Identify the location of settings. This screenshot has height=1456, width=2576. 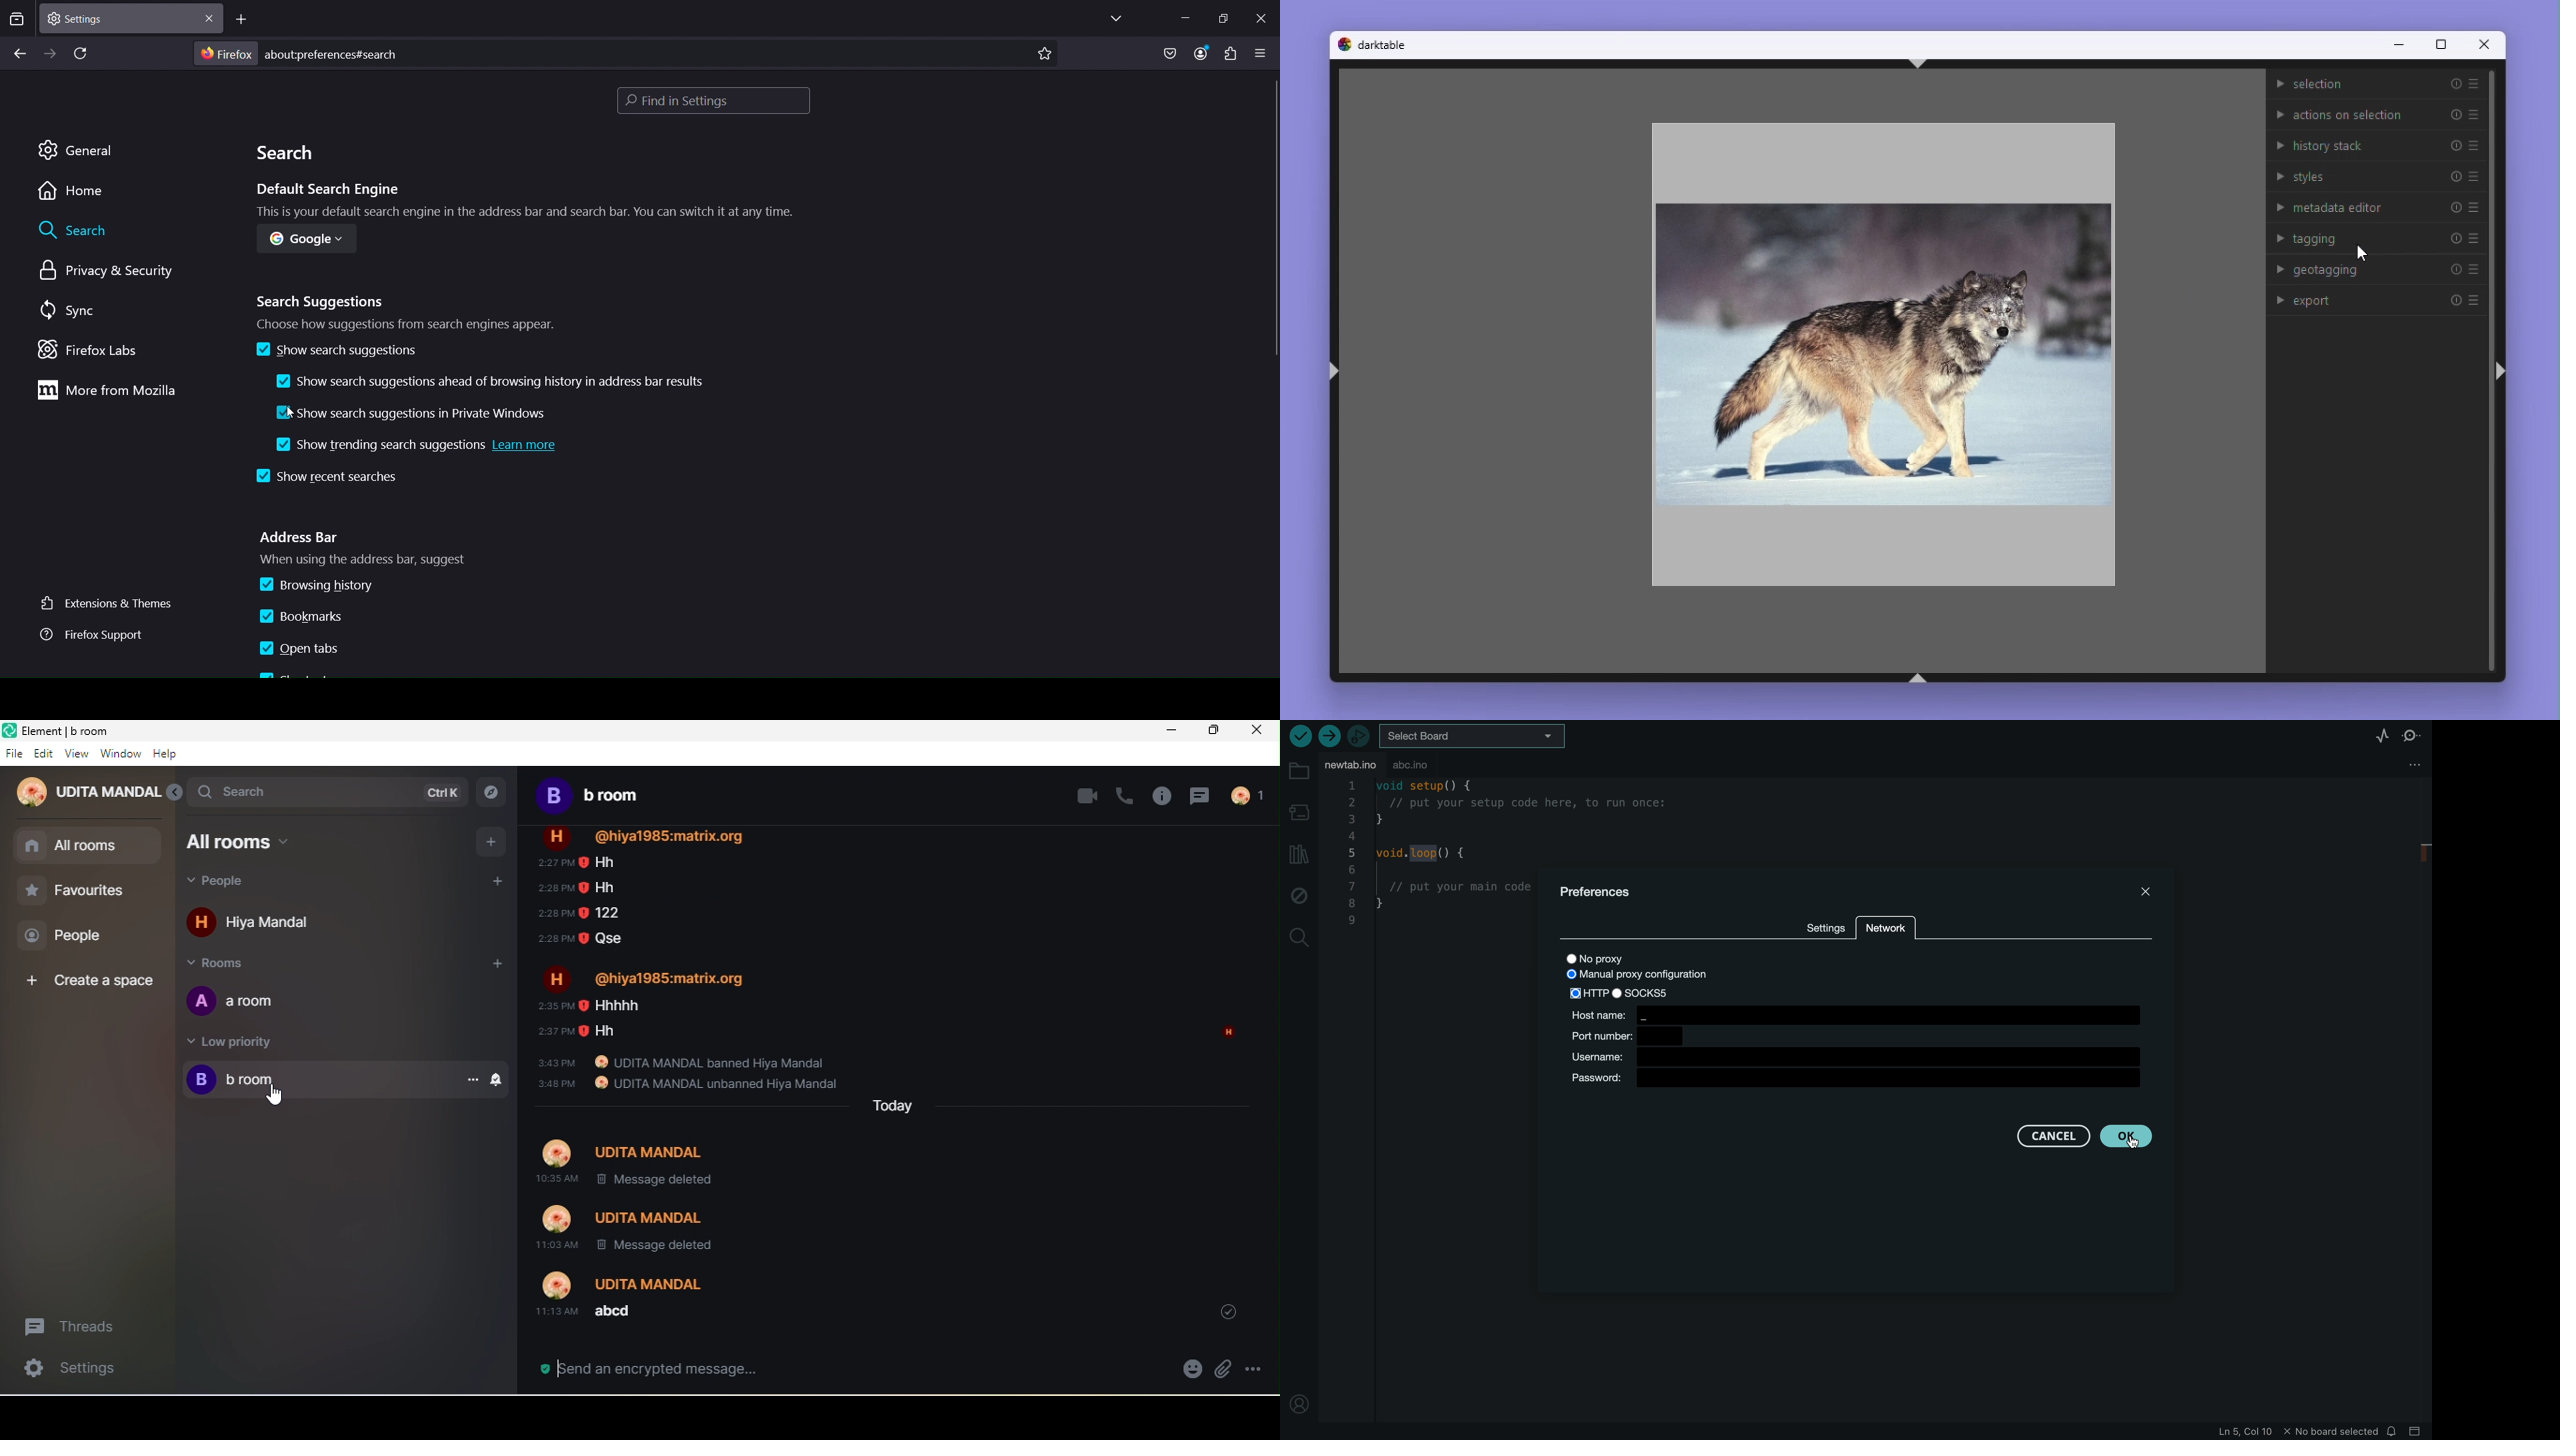
(70, 1371).